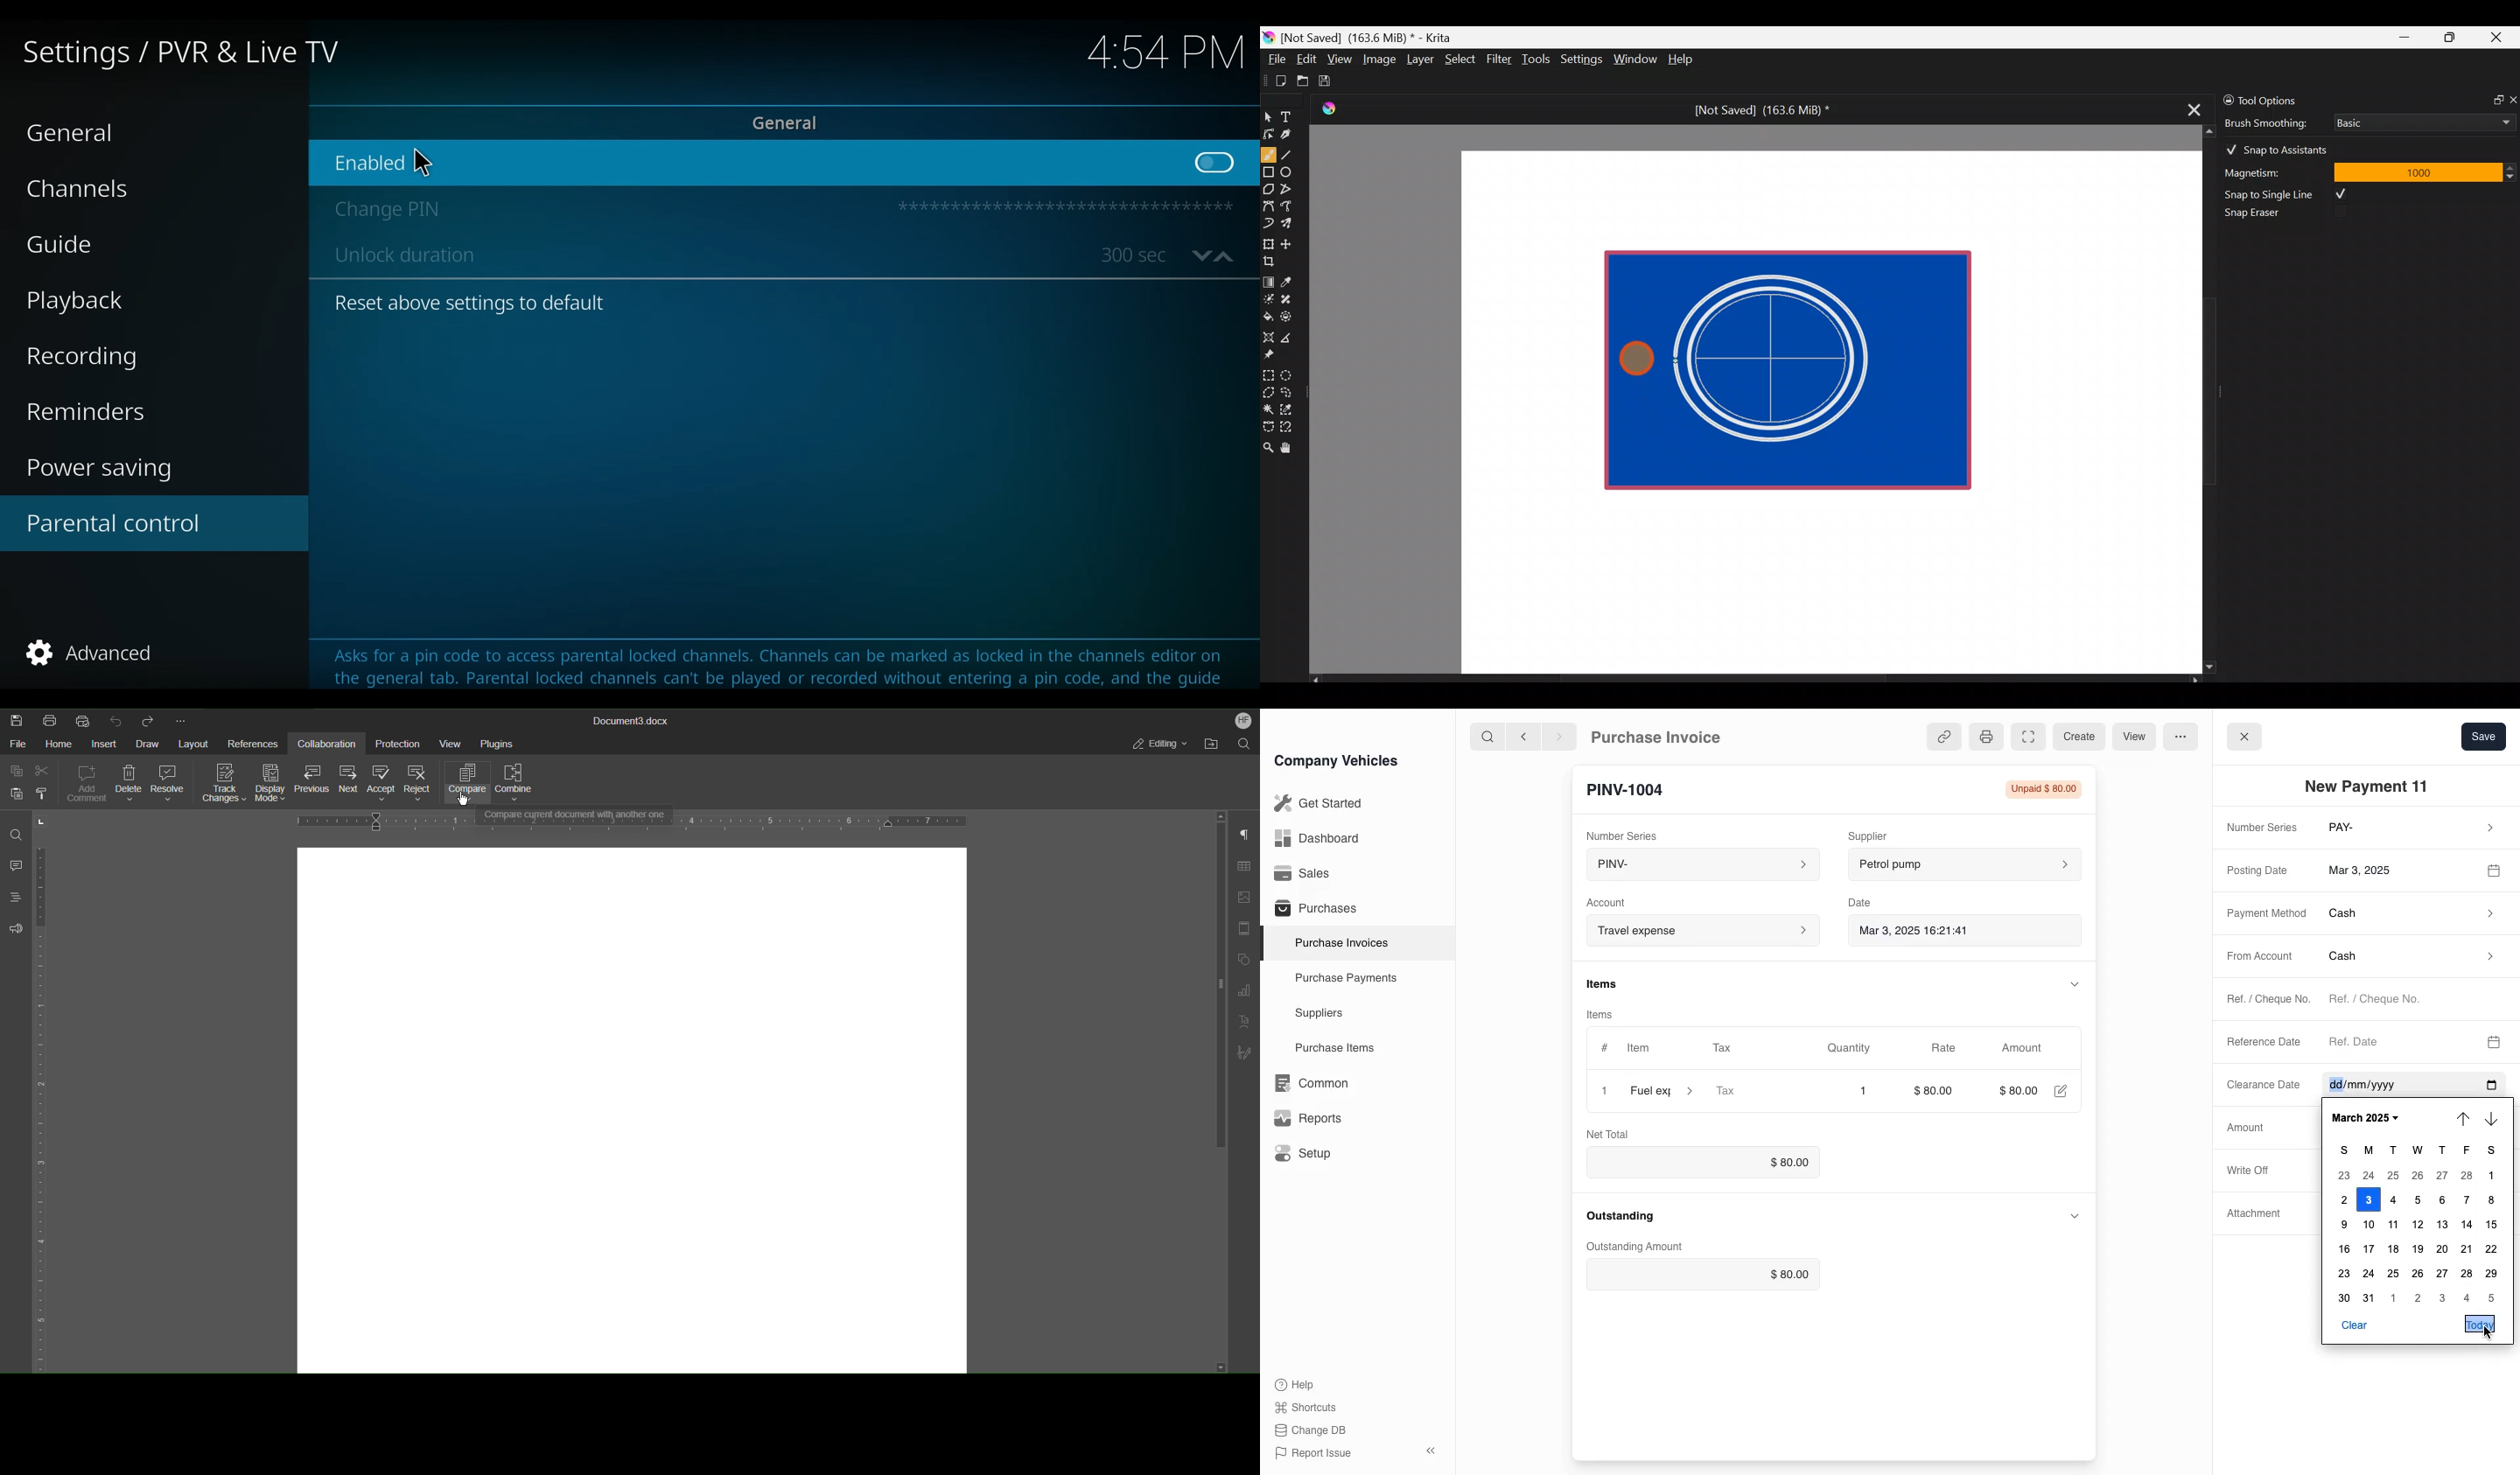 This screenshot has height=1484, width=2520. I want to click on Supplier, so click(1886, 834).